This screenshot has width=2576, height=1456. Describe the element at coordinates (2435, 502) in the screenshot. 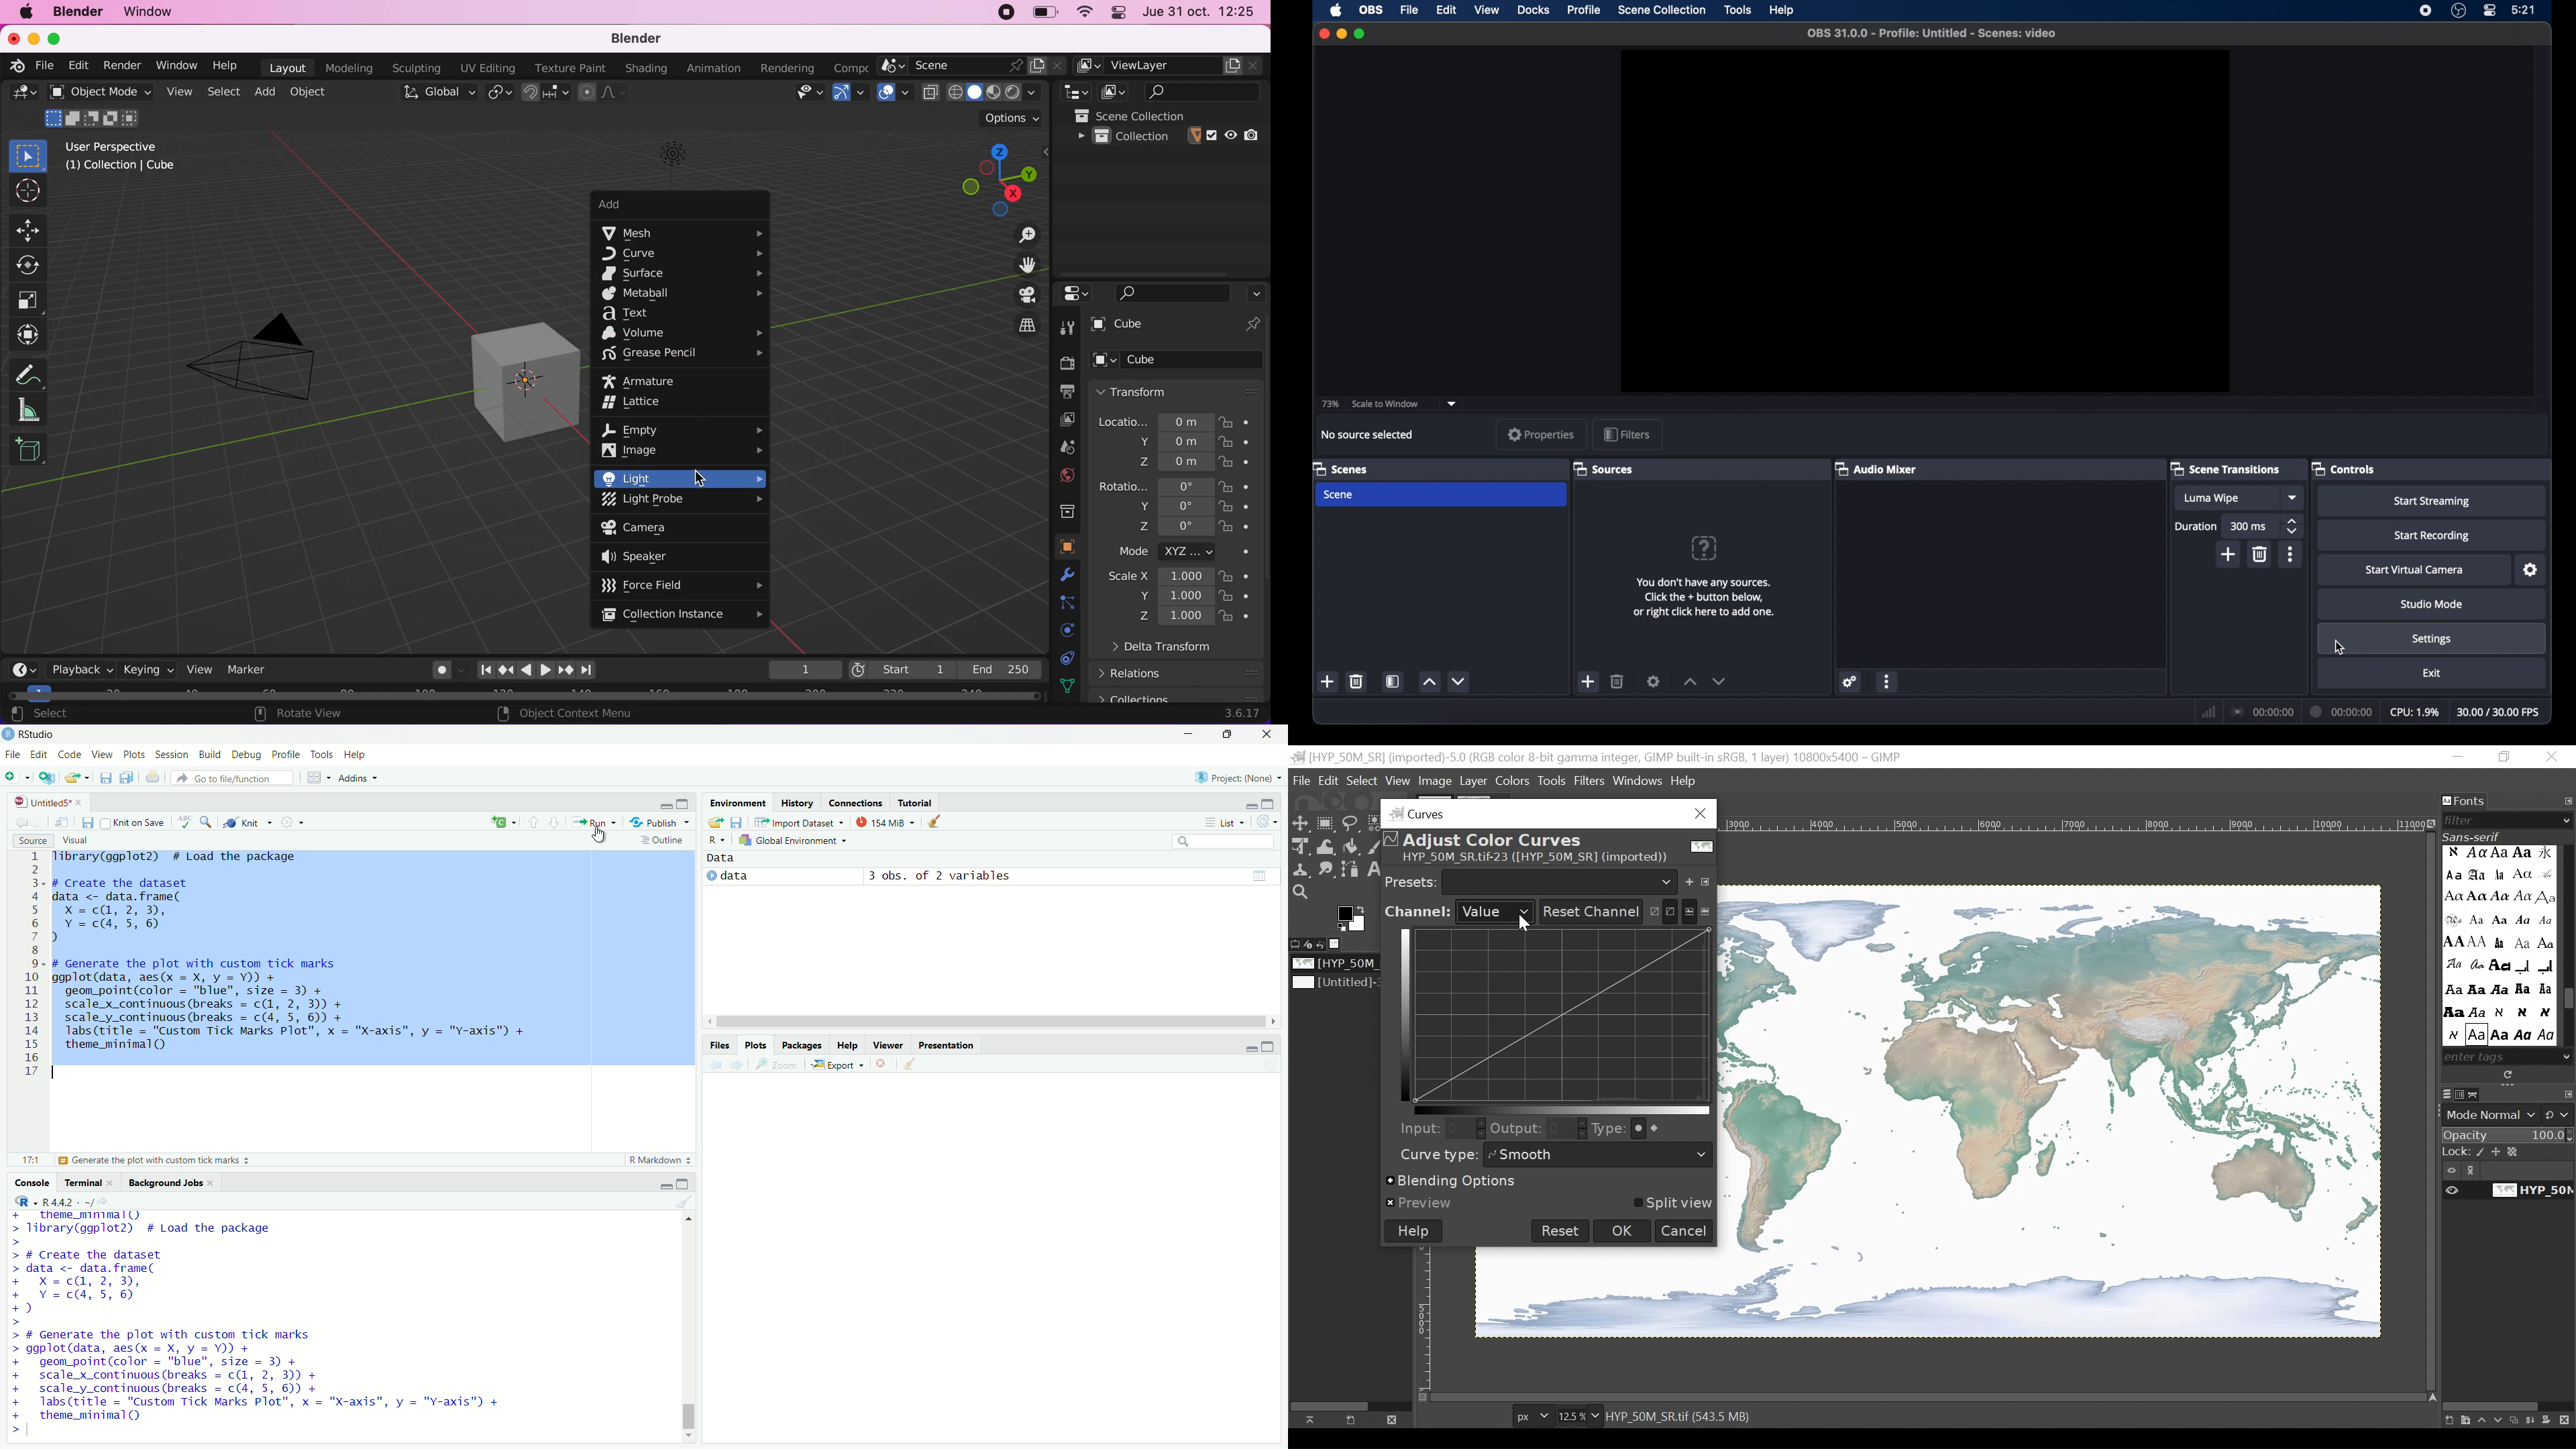

I see `start streaming` at that location.